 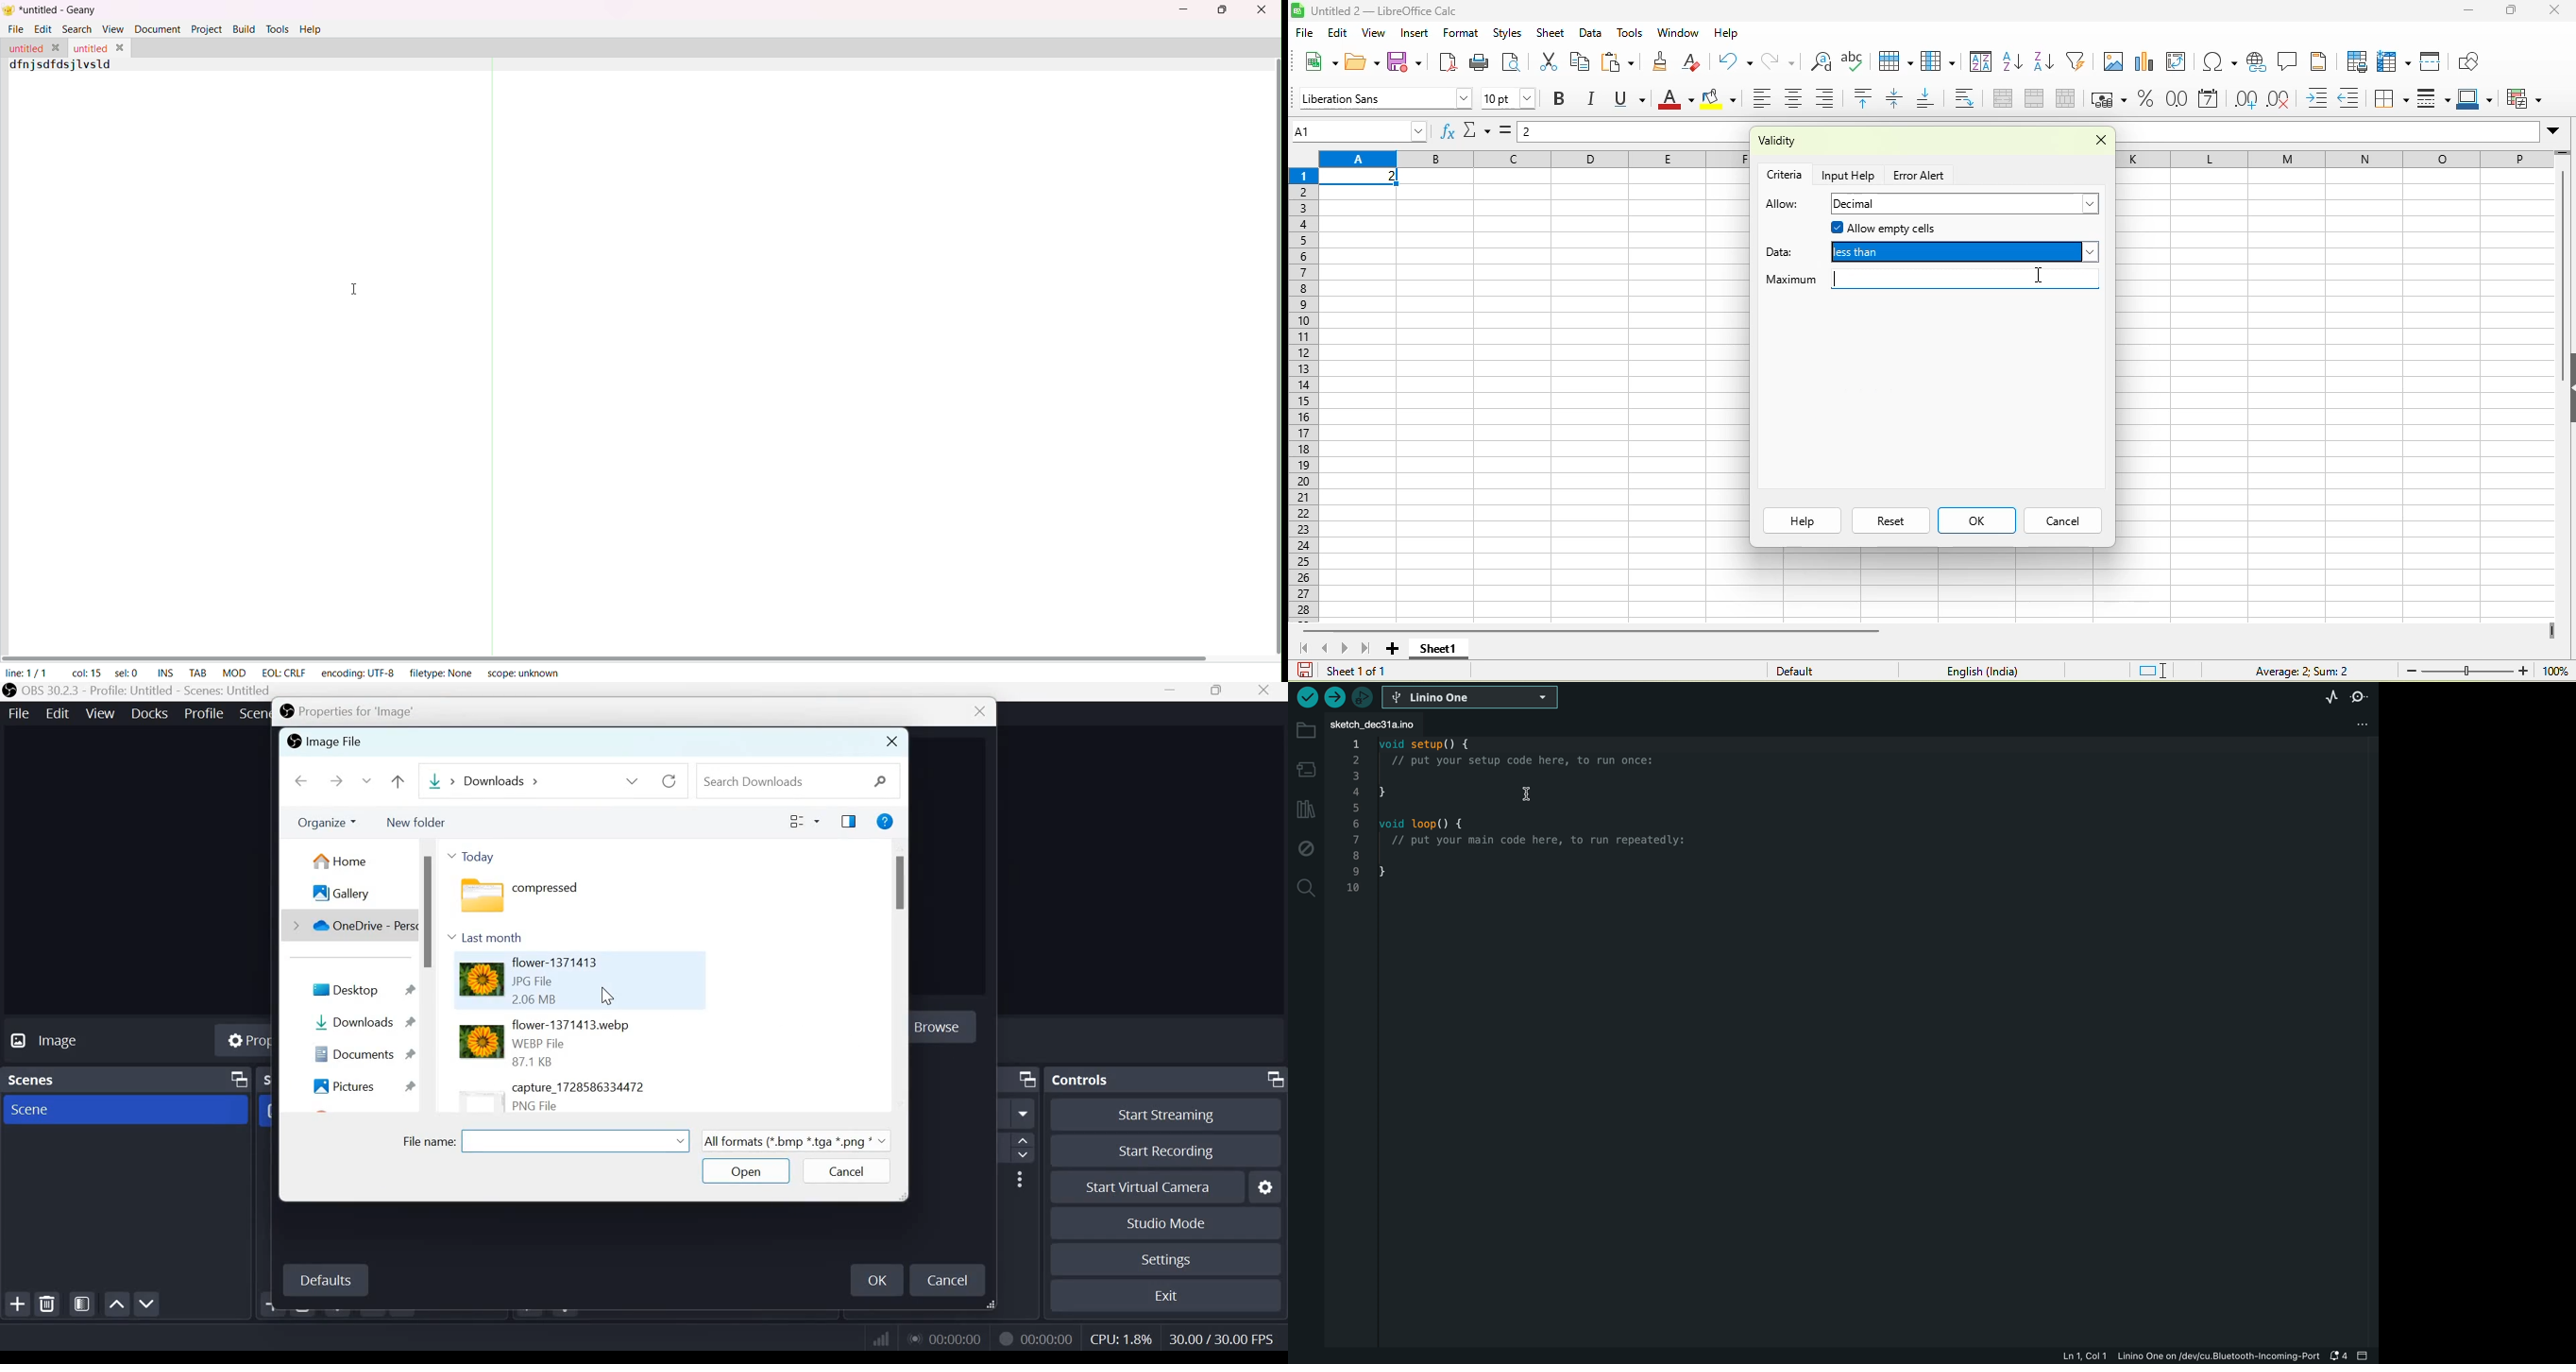 I want to click on Back to home, so click(x=300, y=781).